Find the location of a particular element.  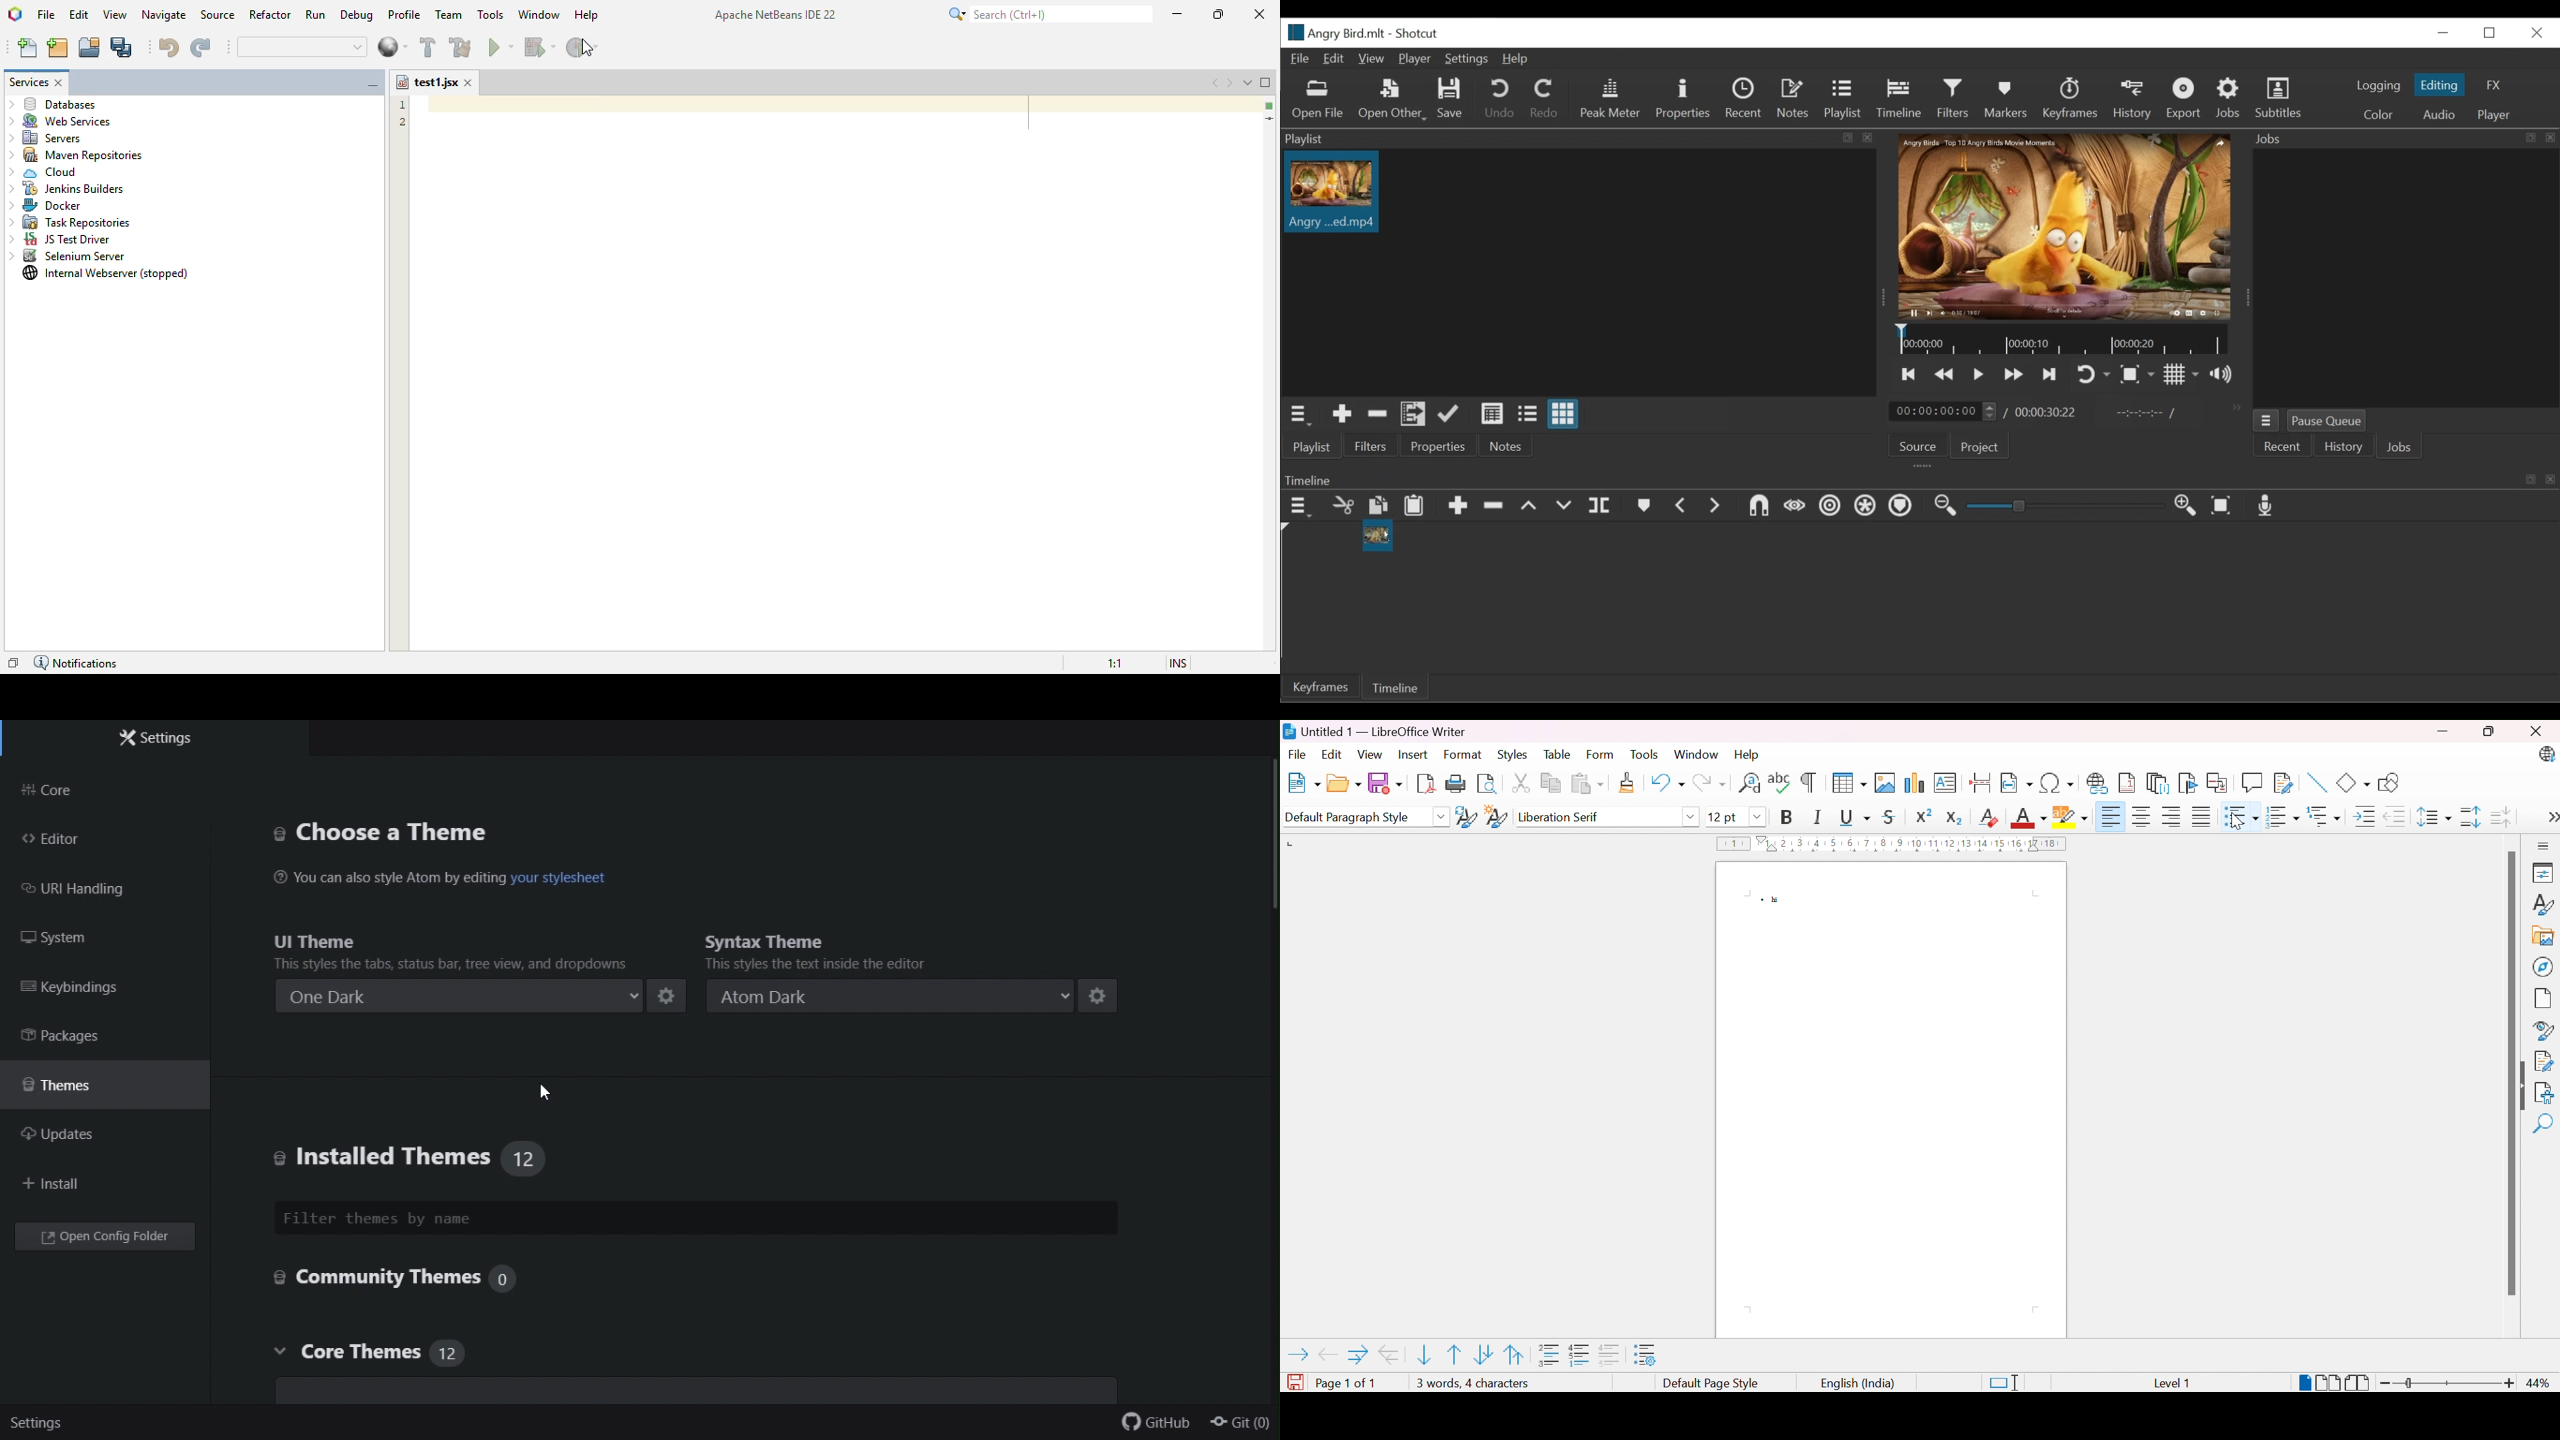

Help is located at coordinates (1517, 58).